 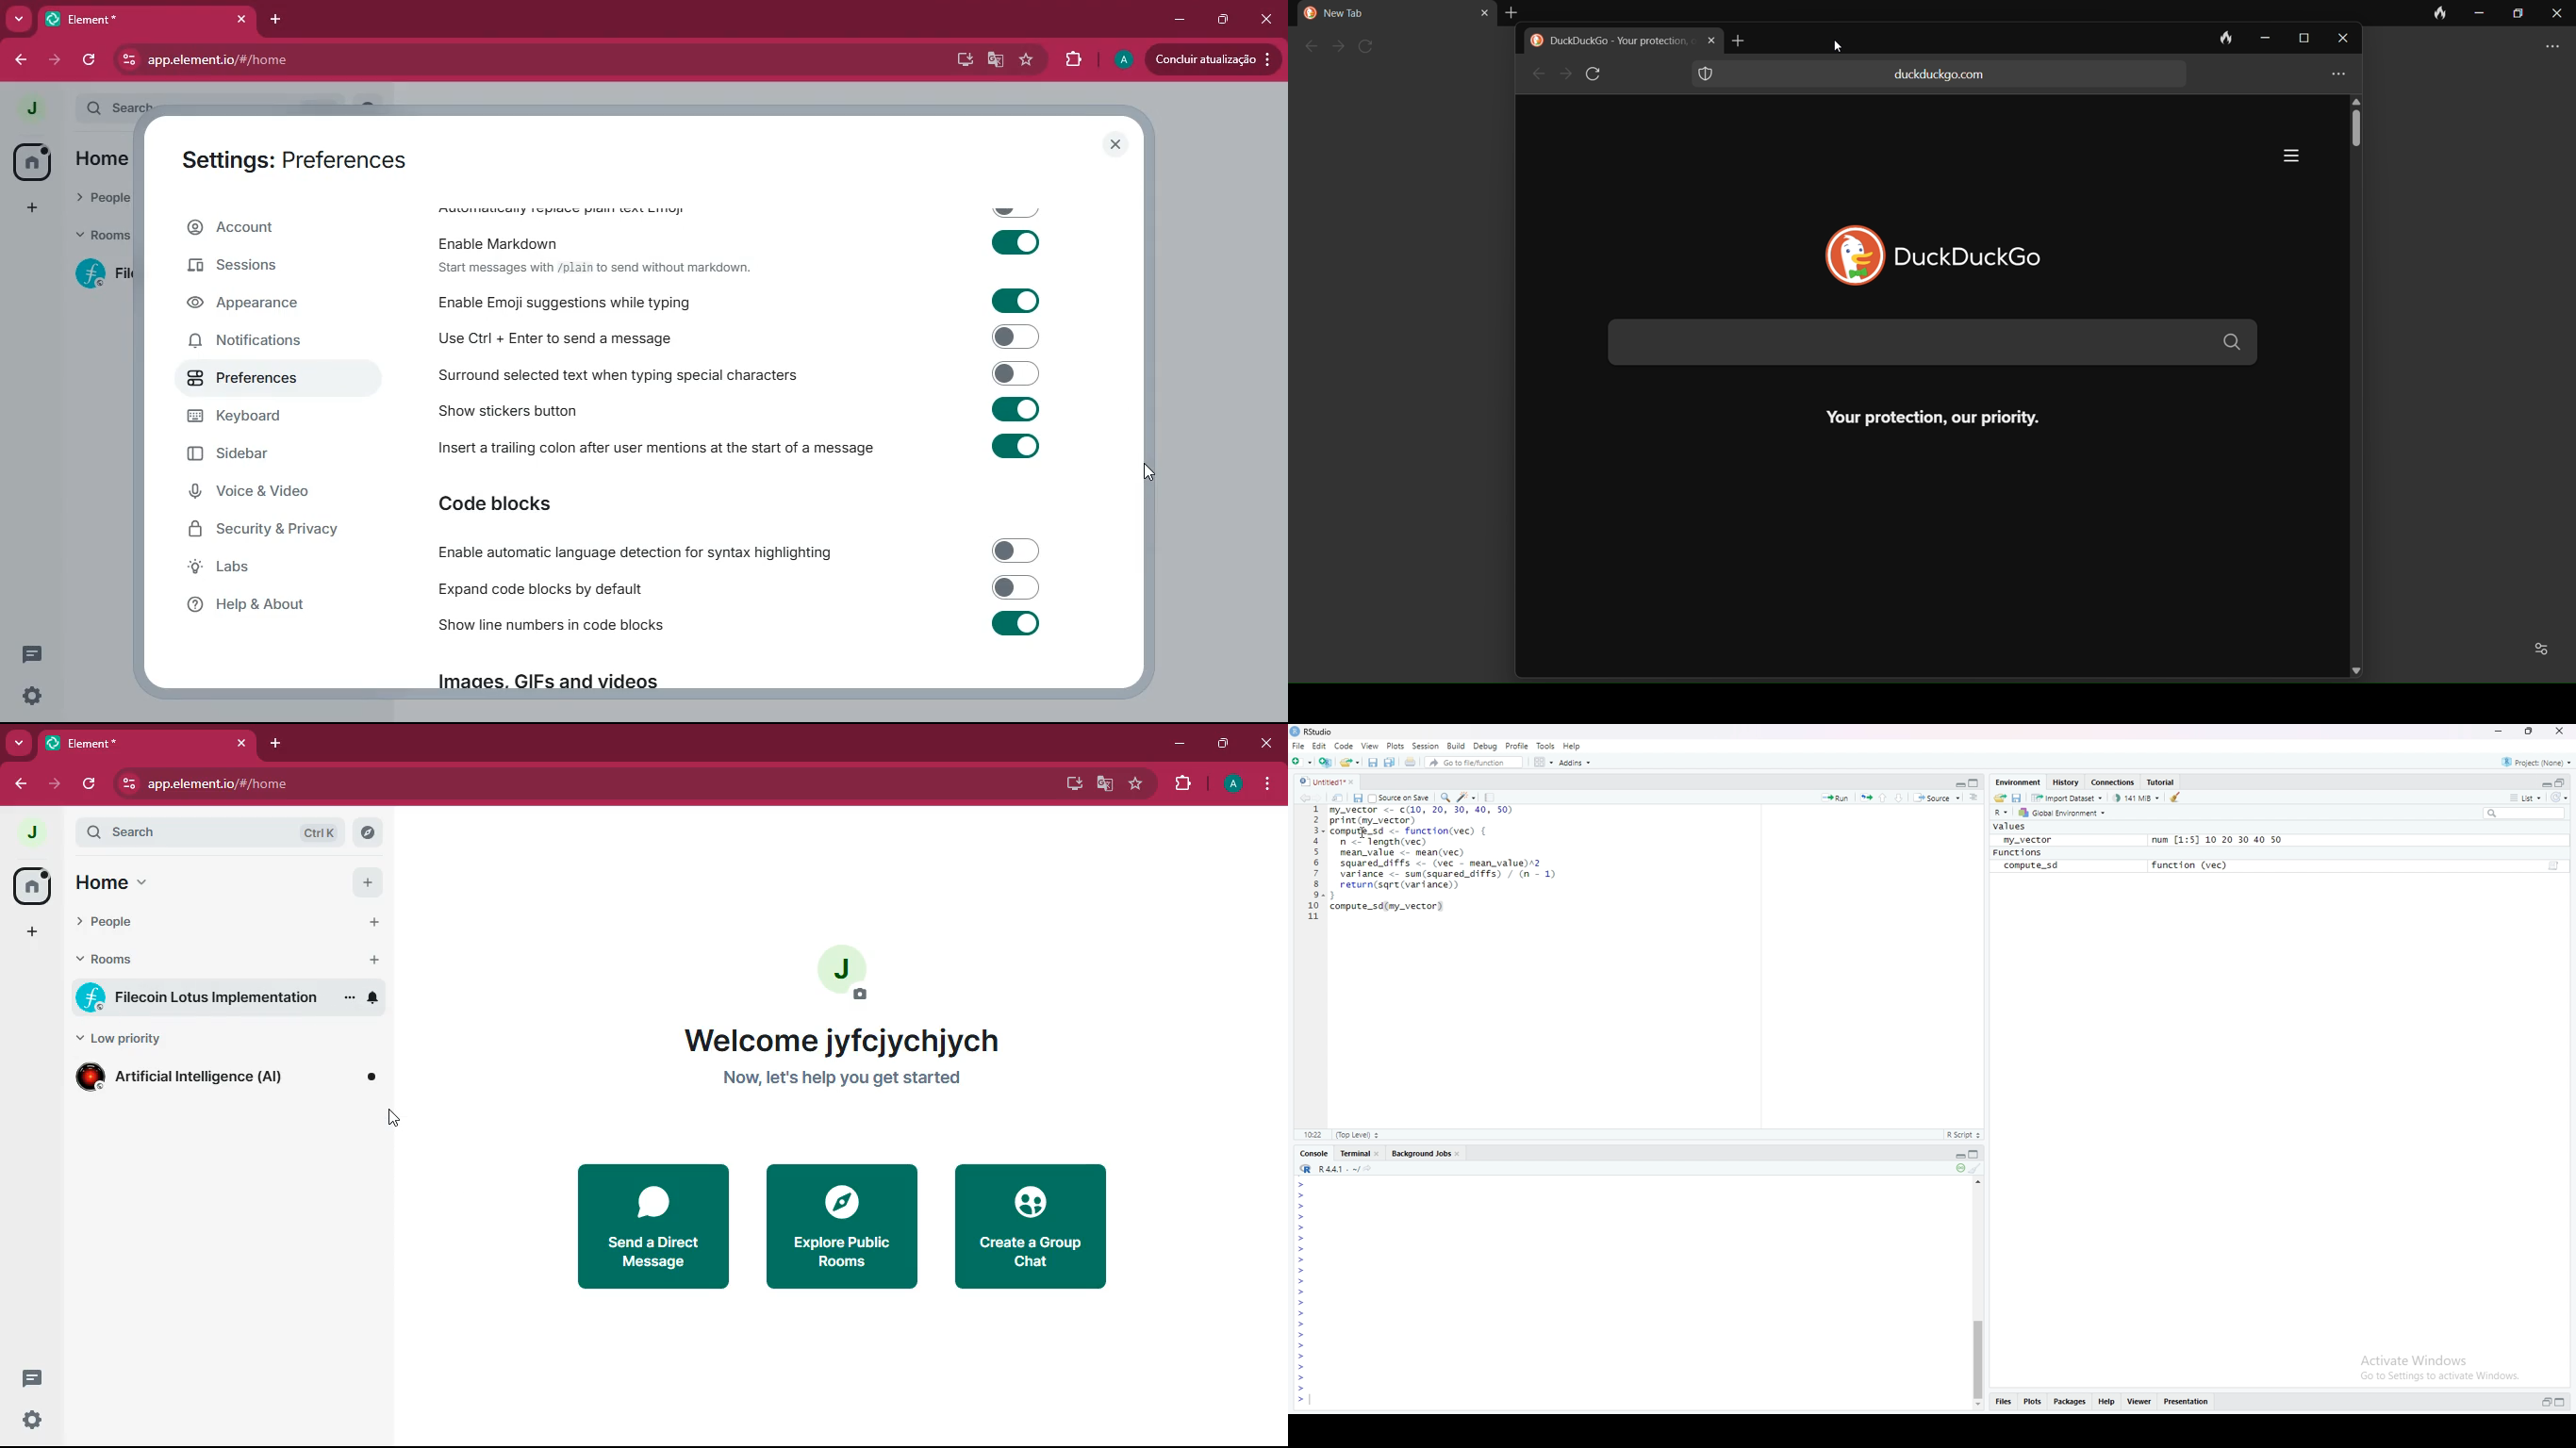 I want to click on code blocks, so click(x=513, y=504).